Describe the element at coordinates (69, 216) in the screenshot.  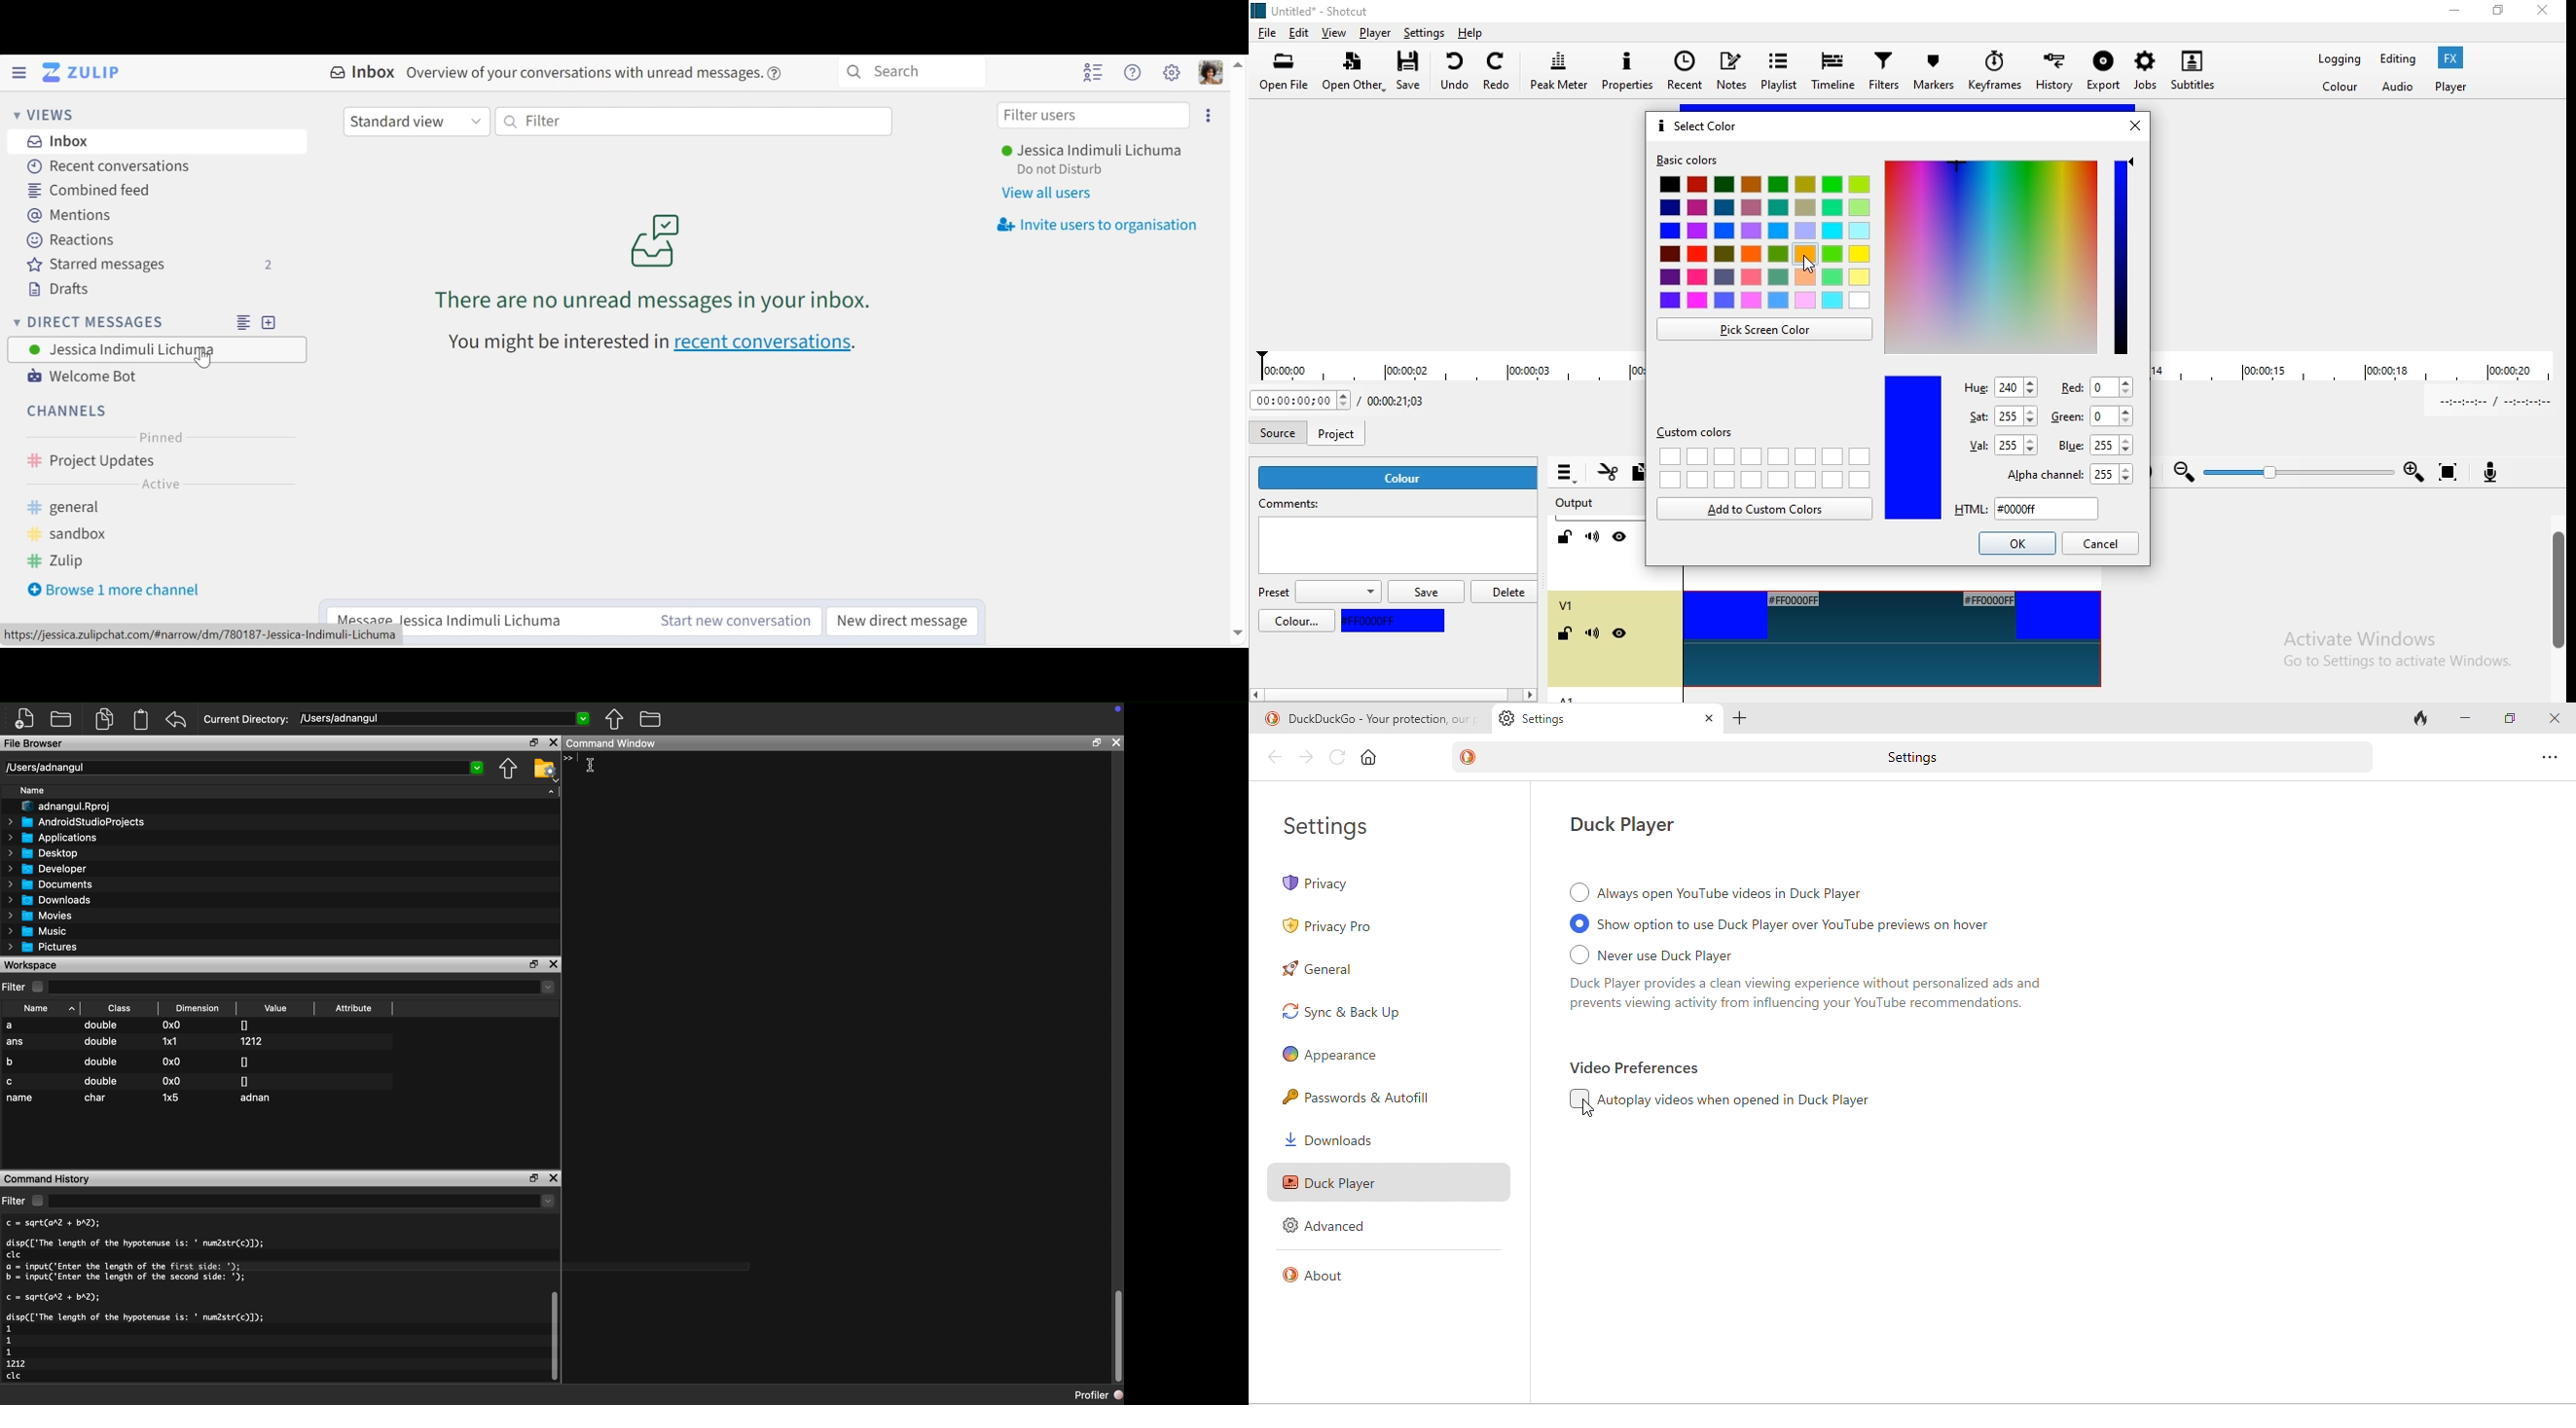
I see `Mentions` at that location.